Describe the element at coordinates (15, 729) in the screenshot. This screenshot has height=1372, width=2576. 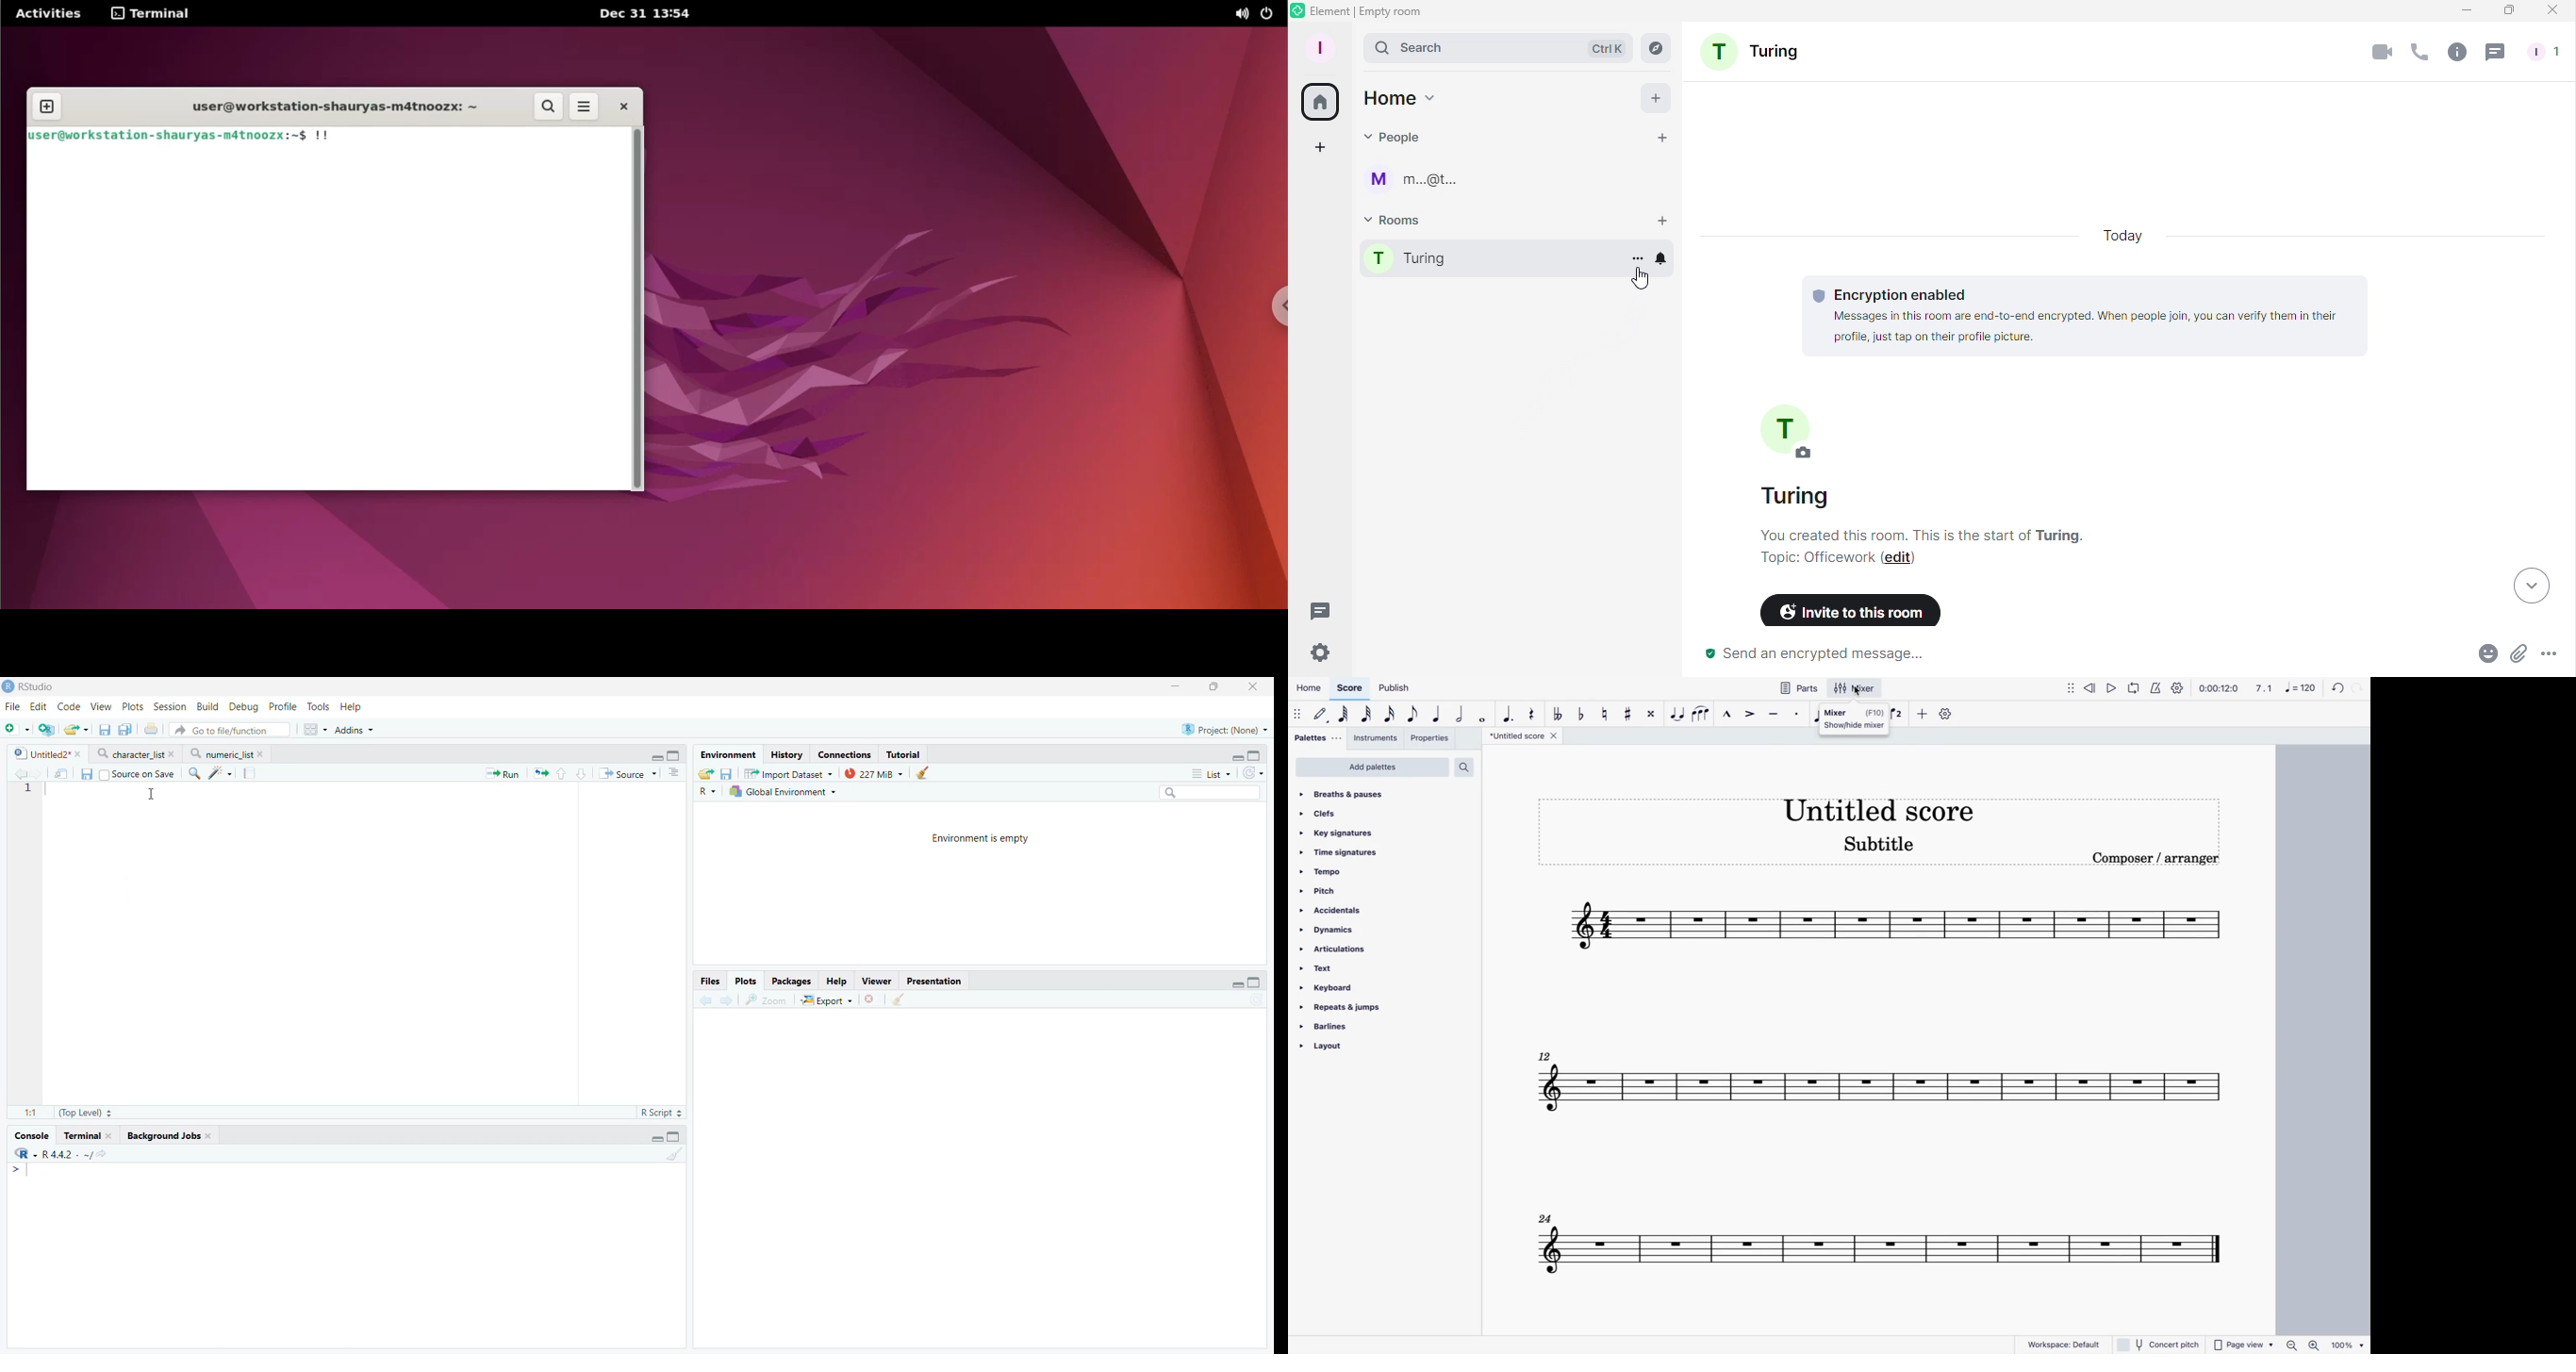
I see `Open new file` at that location.